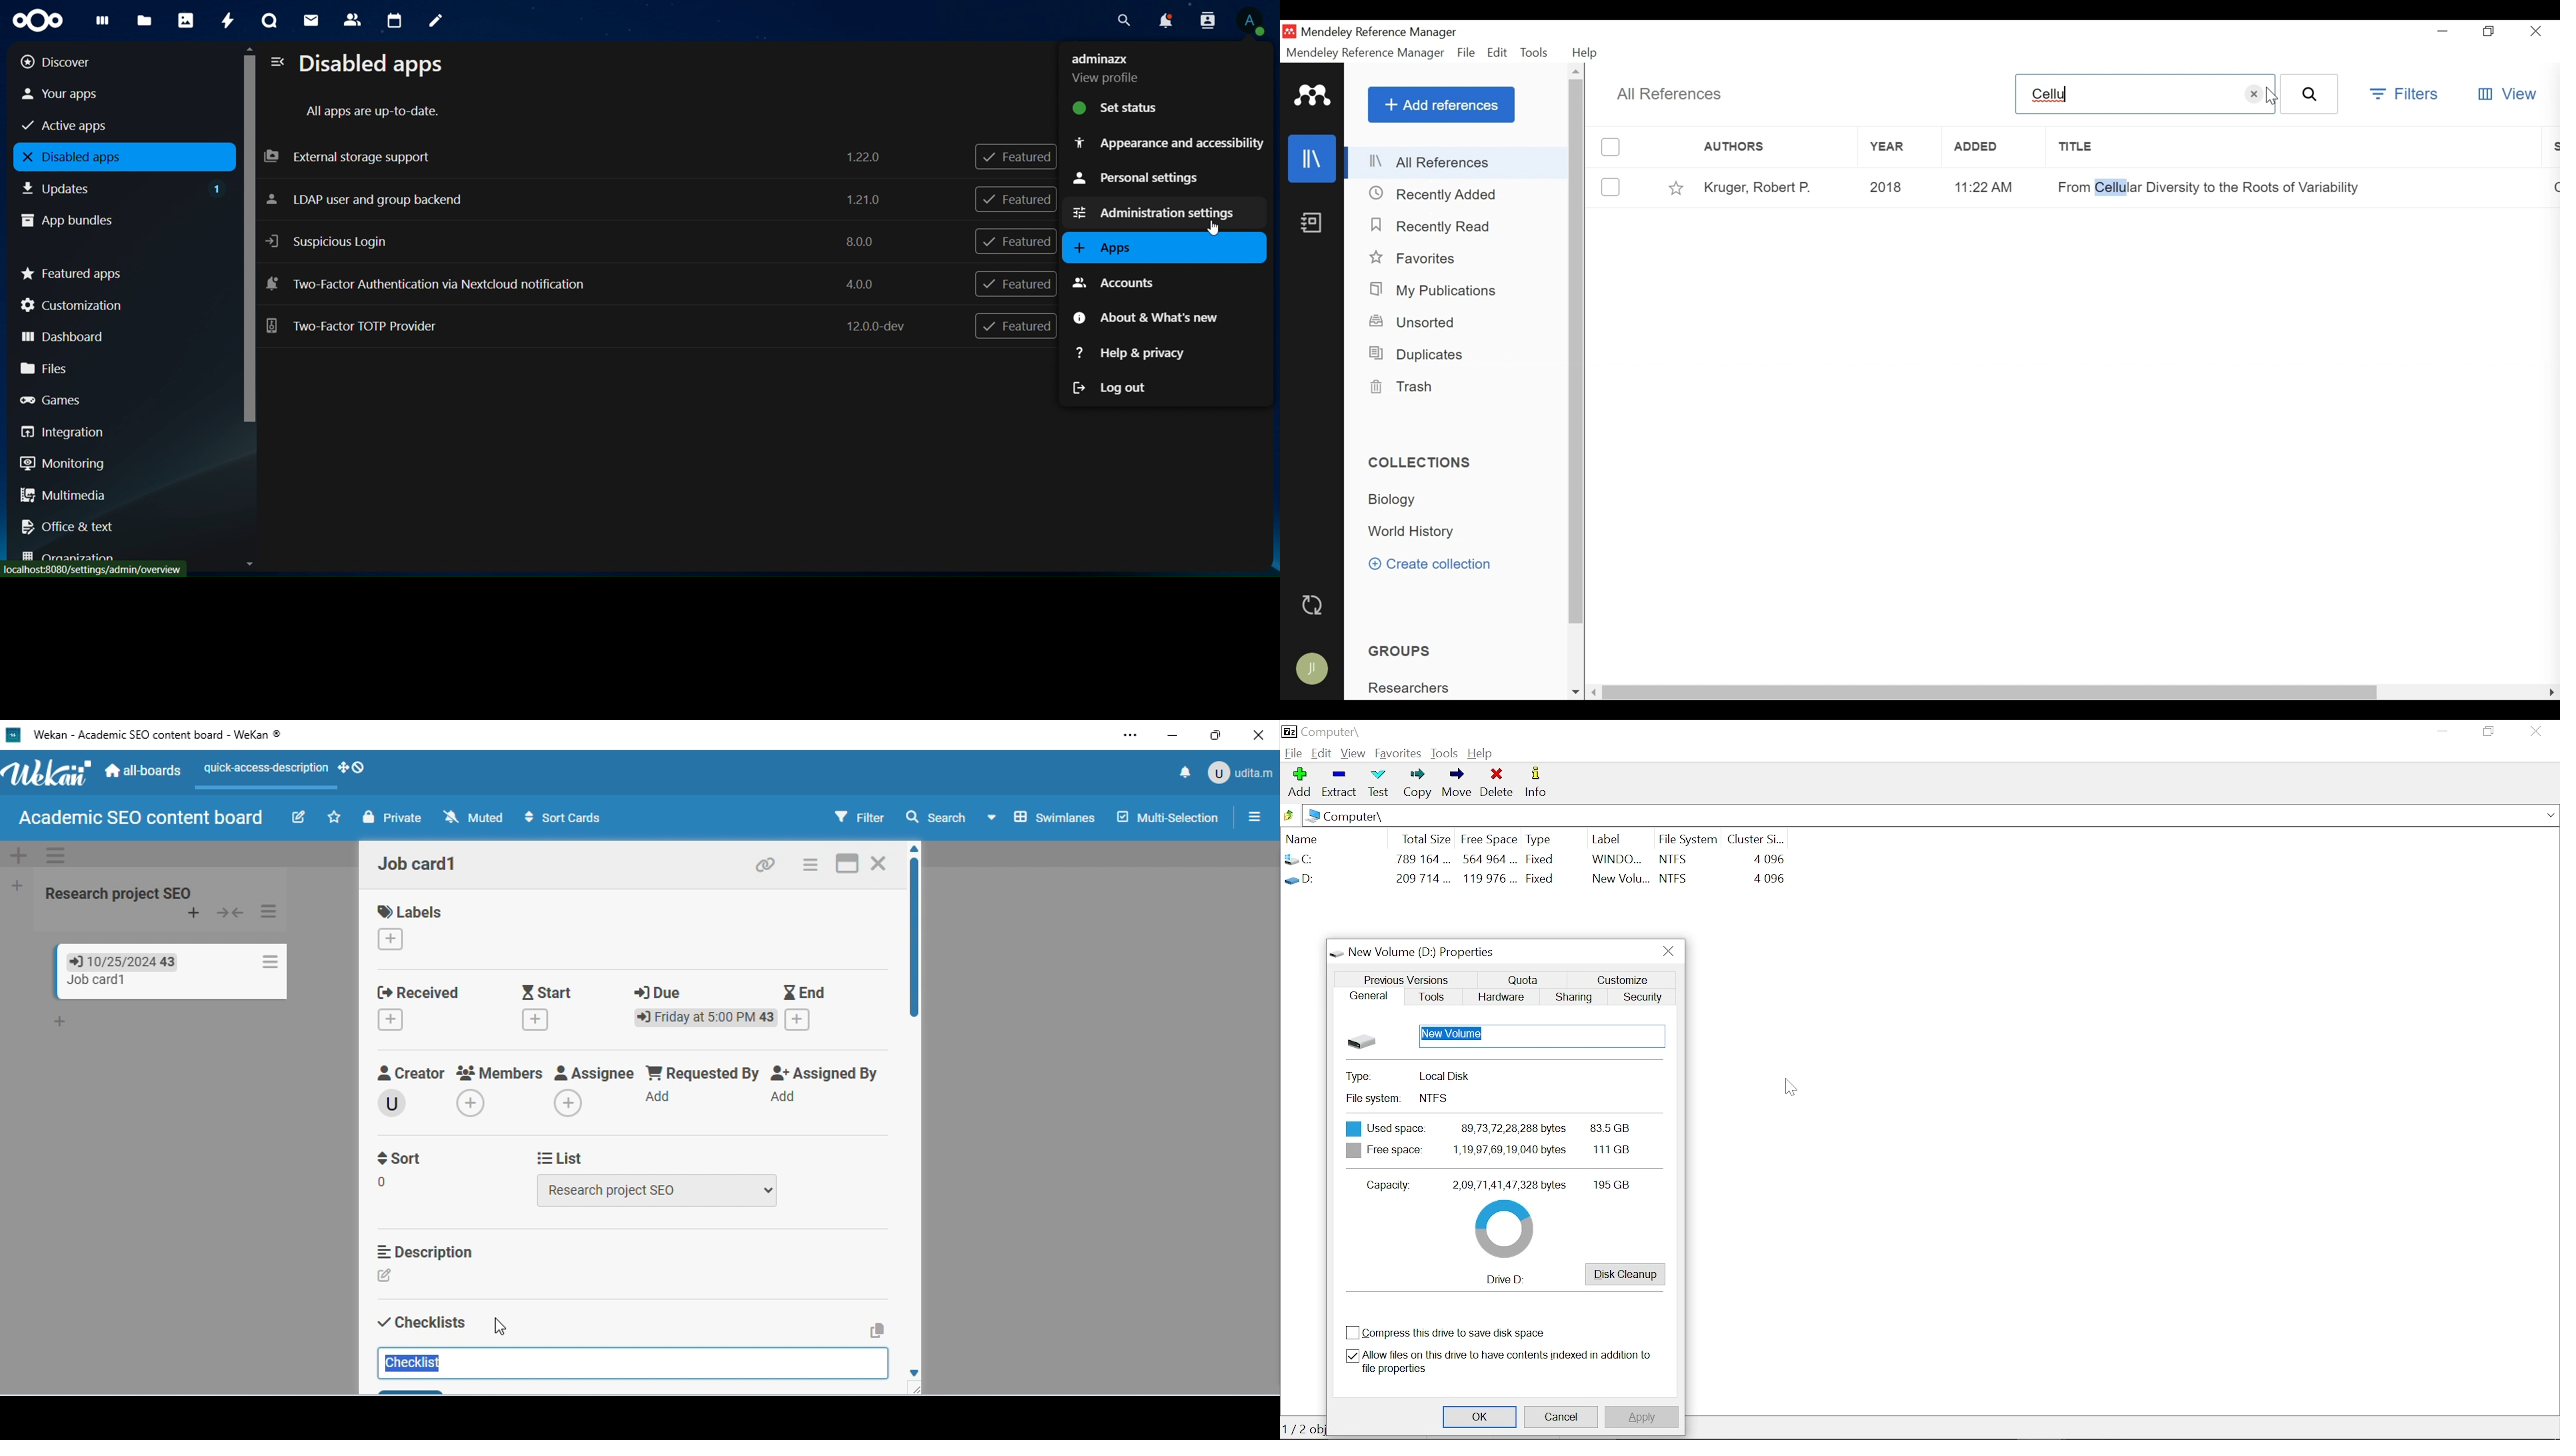 This screenshot has height=1456, width=2576. What do you see at coordinates (1610, 838) in the screenshot?
I see `label` at bounding box center [1610, 838].